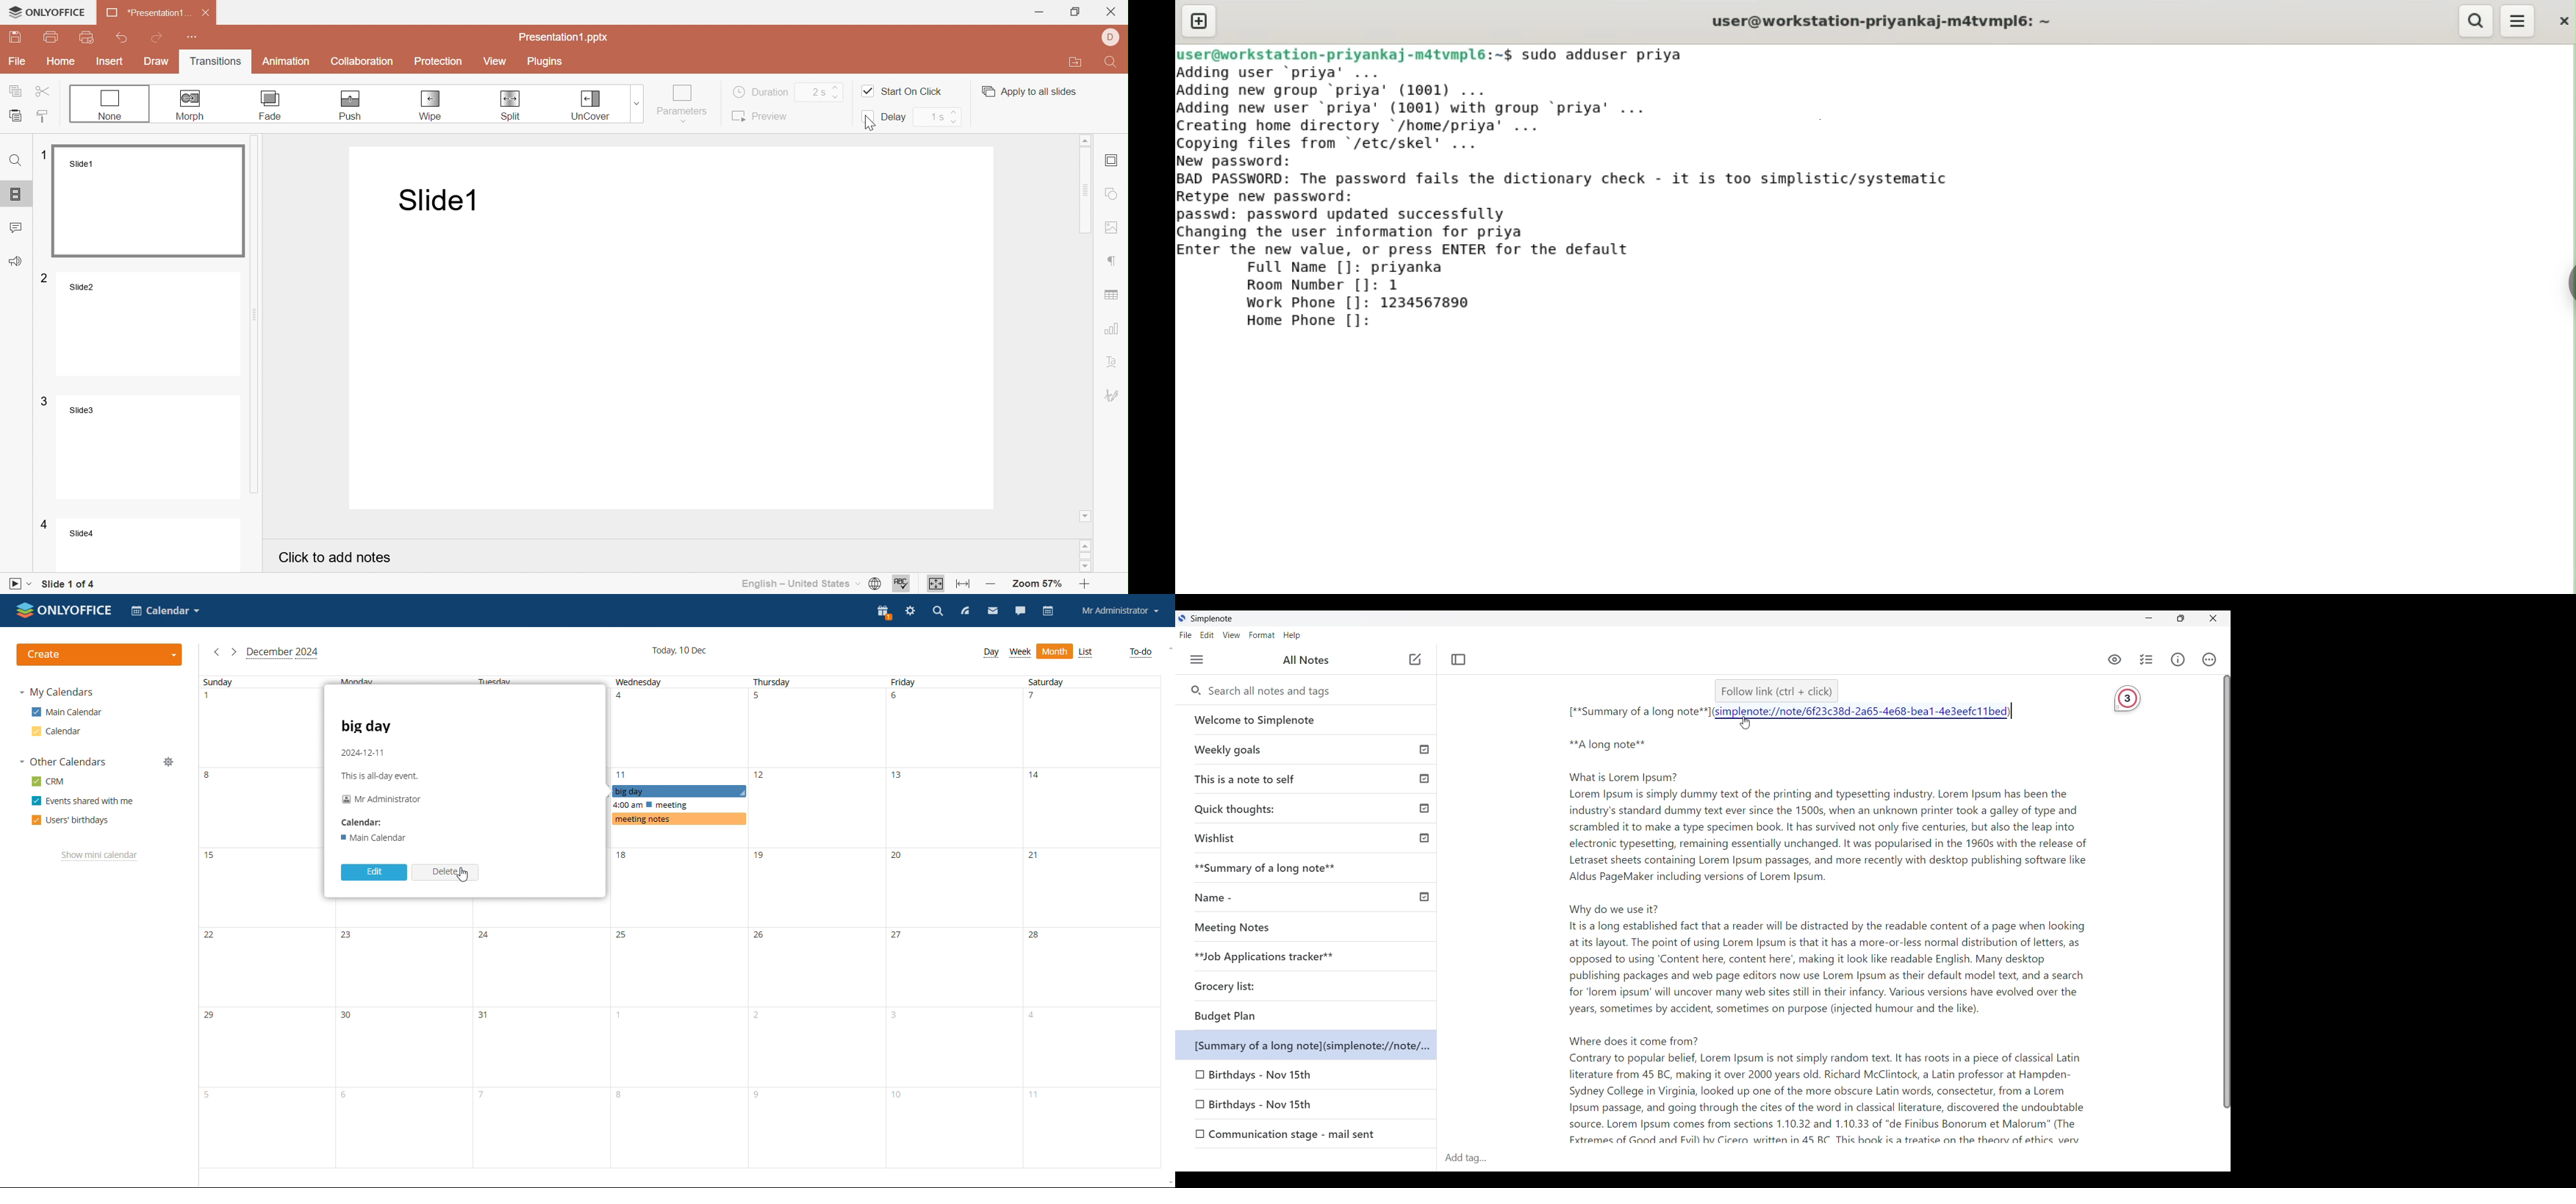 The image size is (2576, 1204). Describe the element at coordinates (2178, 659) in the screenshot. I see `Info` at that location.